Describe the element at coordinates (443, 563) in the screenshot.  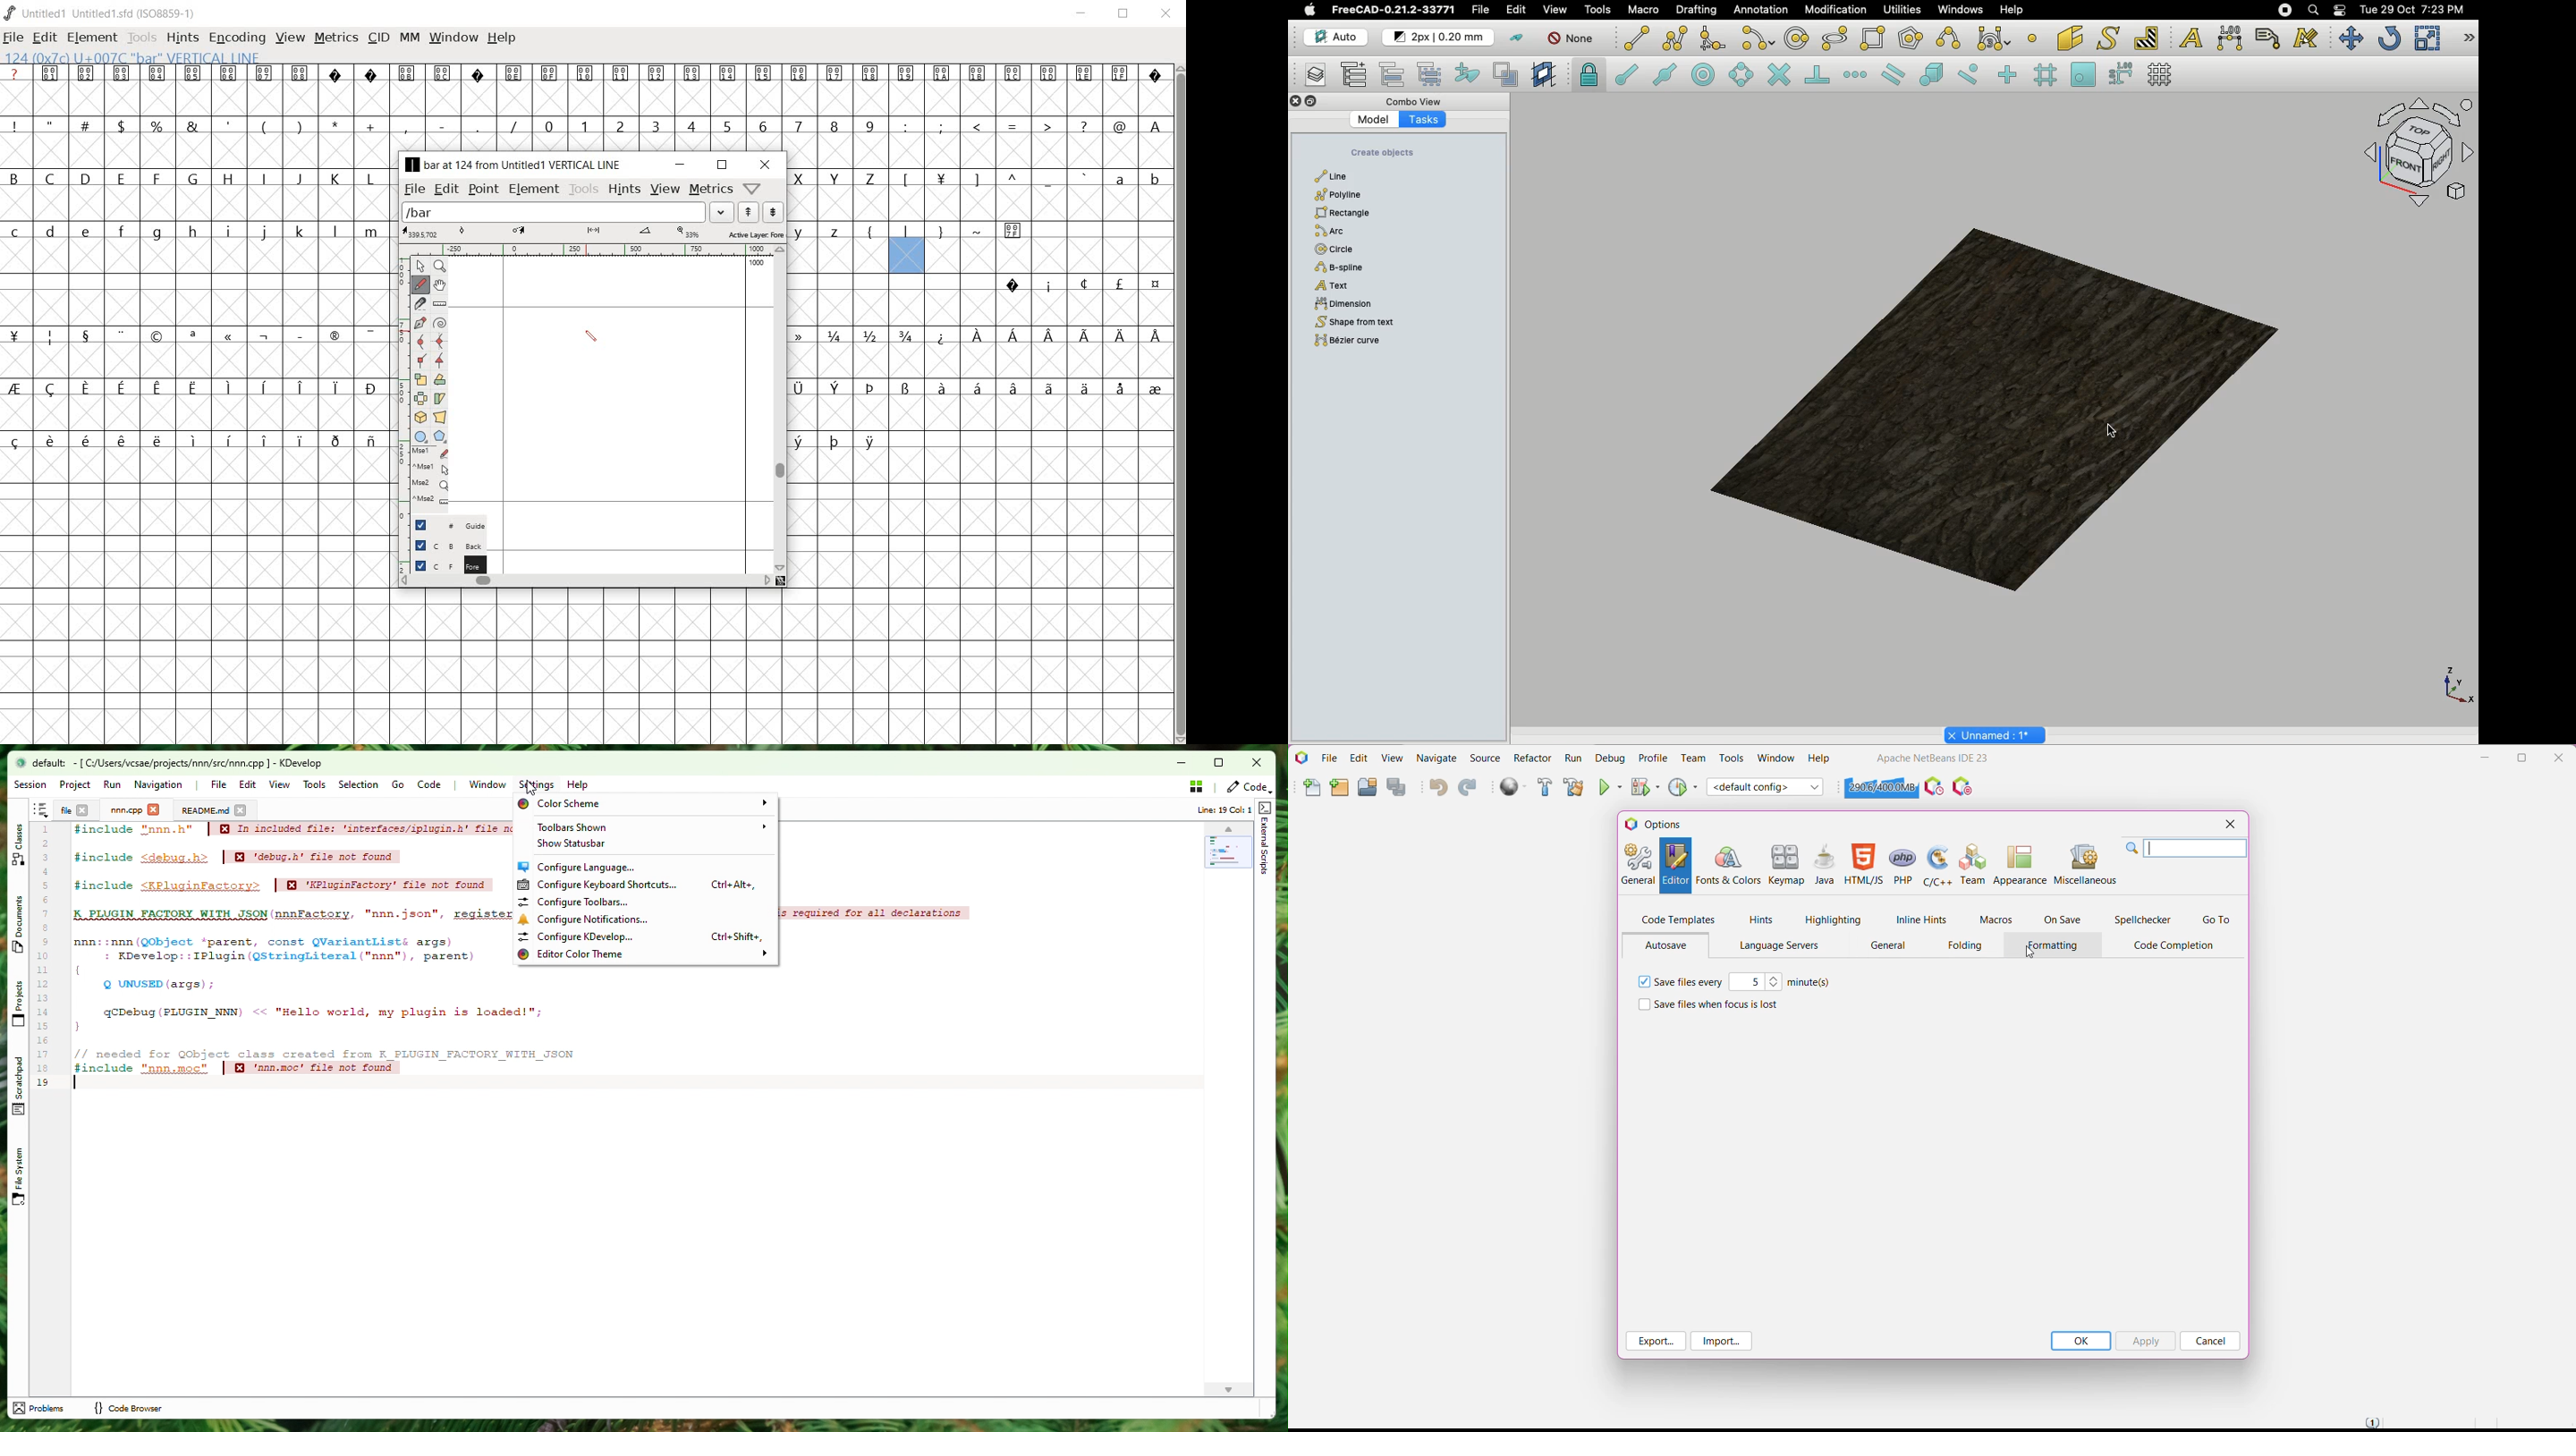
I see `foreground` at that location.